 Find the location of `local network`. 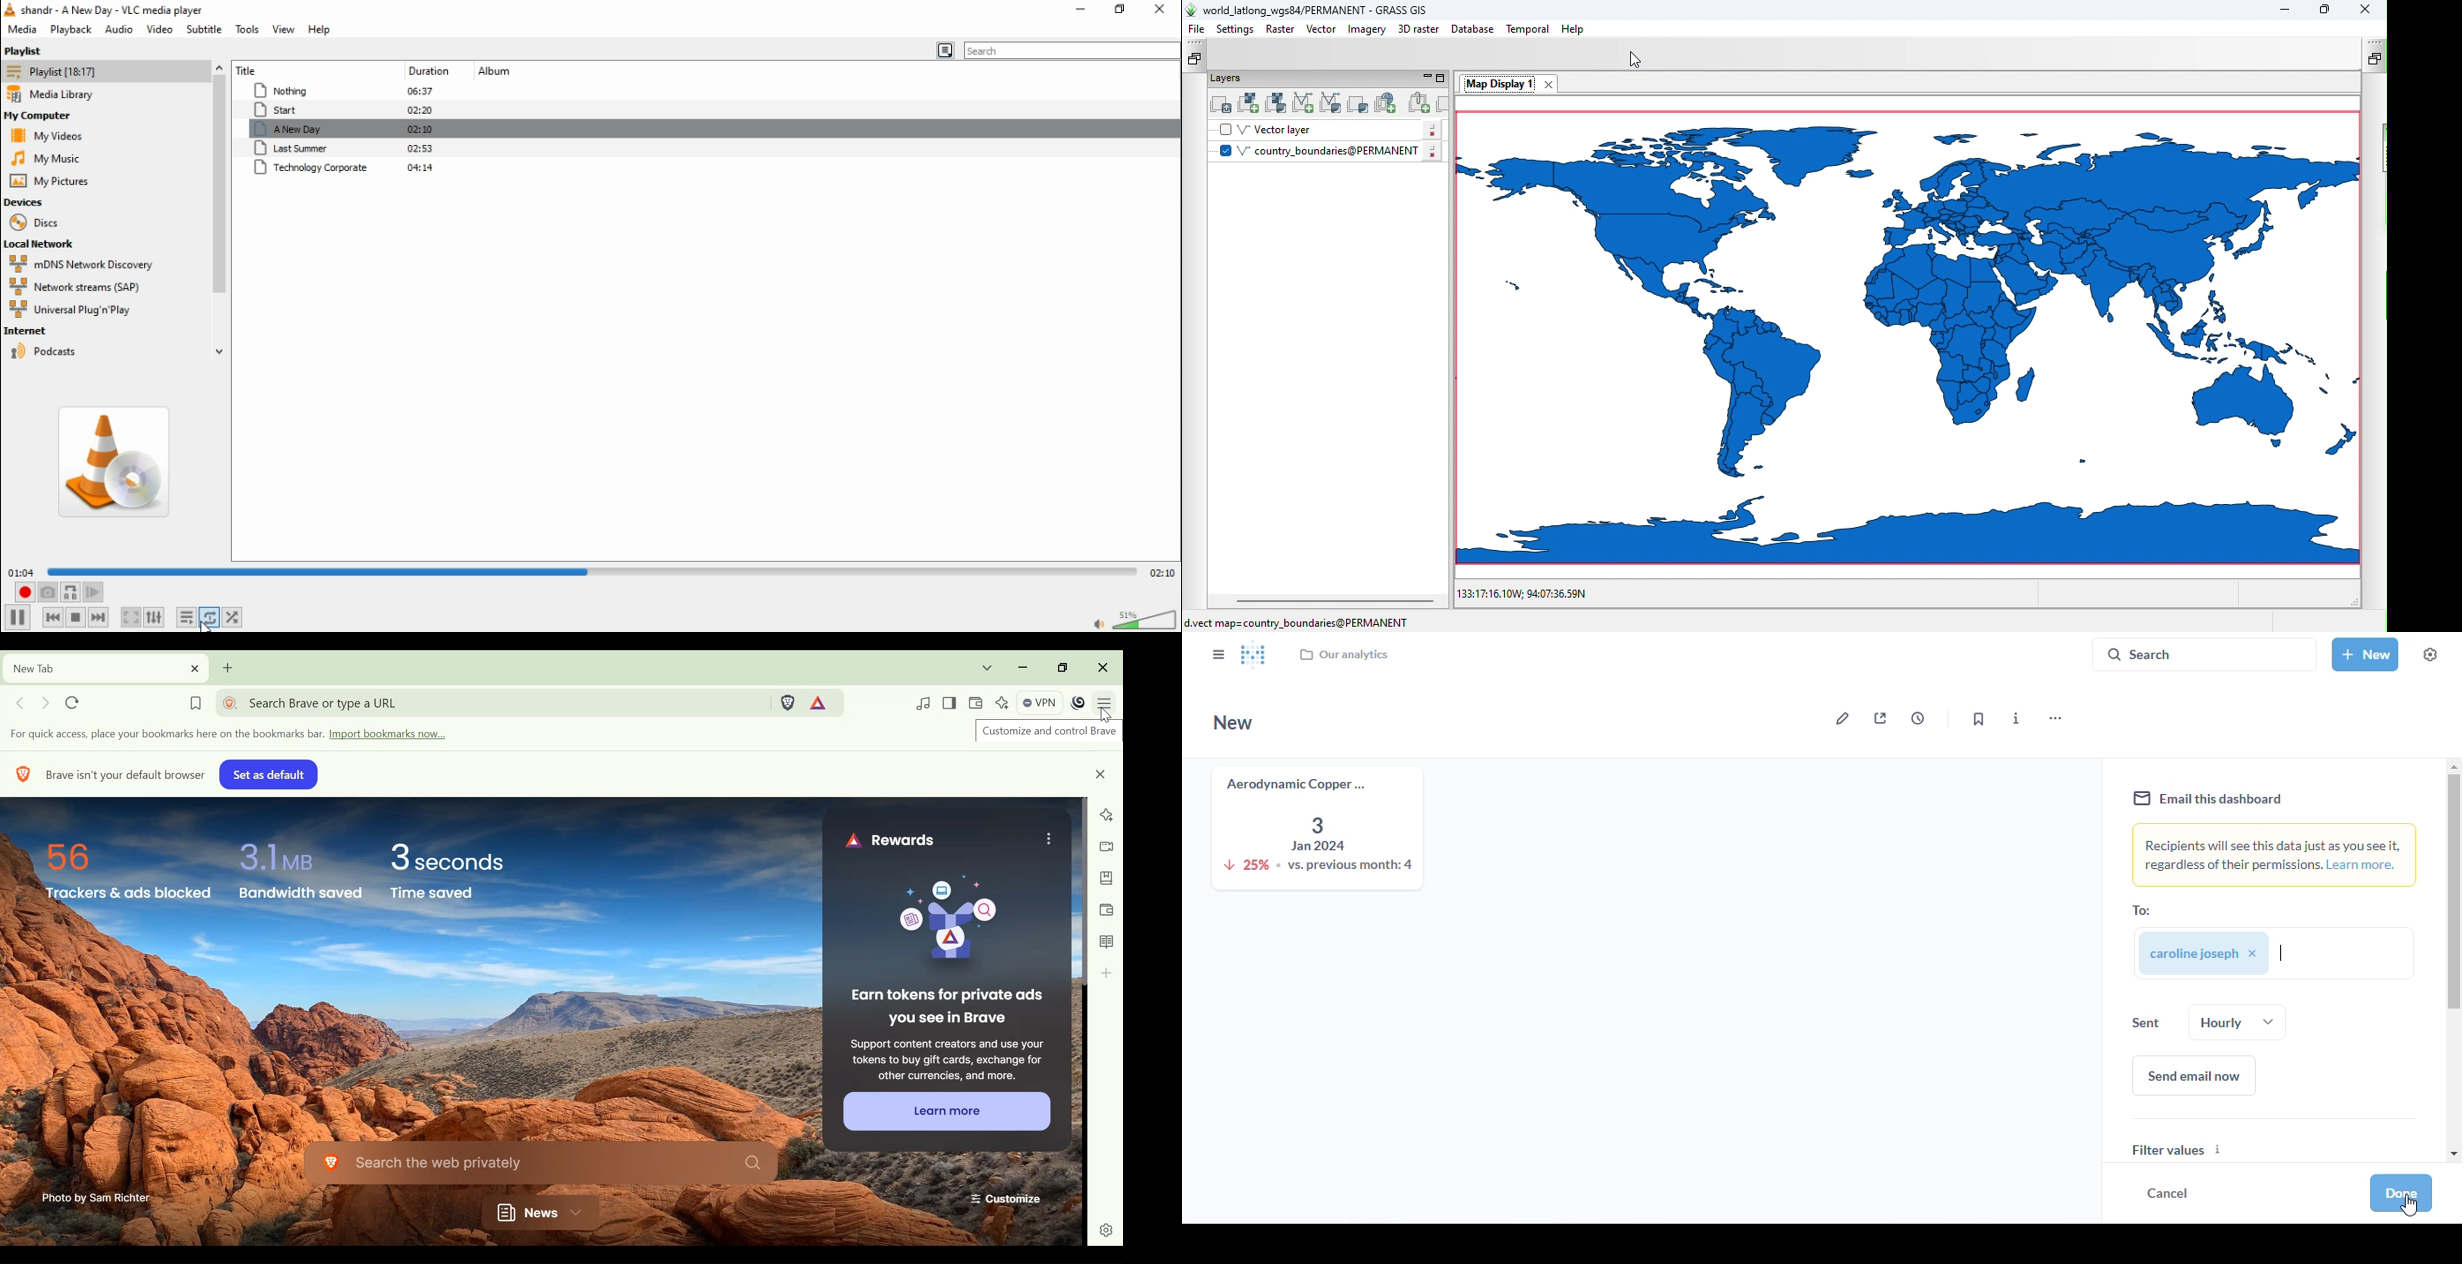

local network is located at coordinates (43, 245).